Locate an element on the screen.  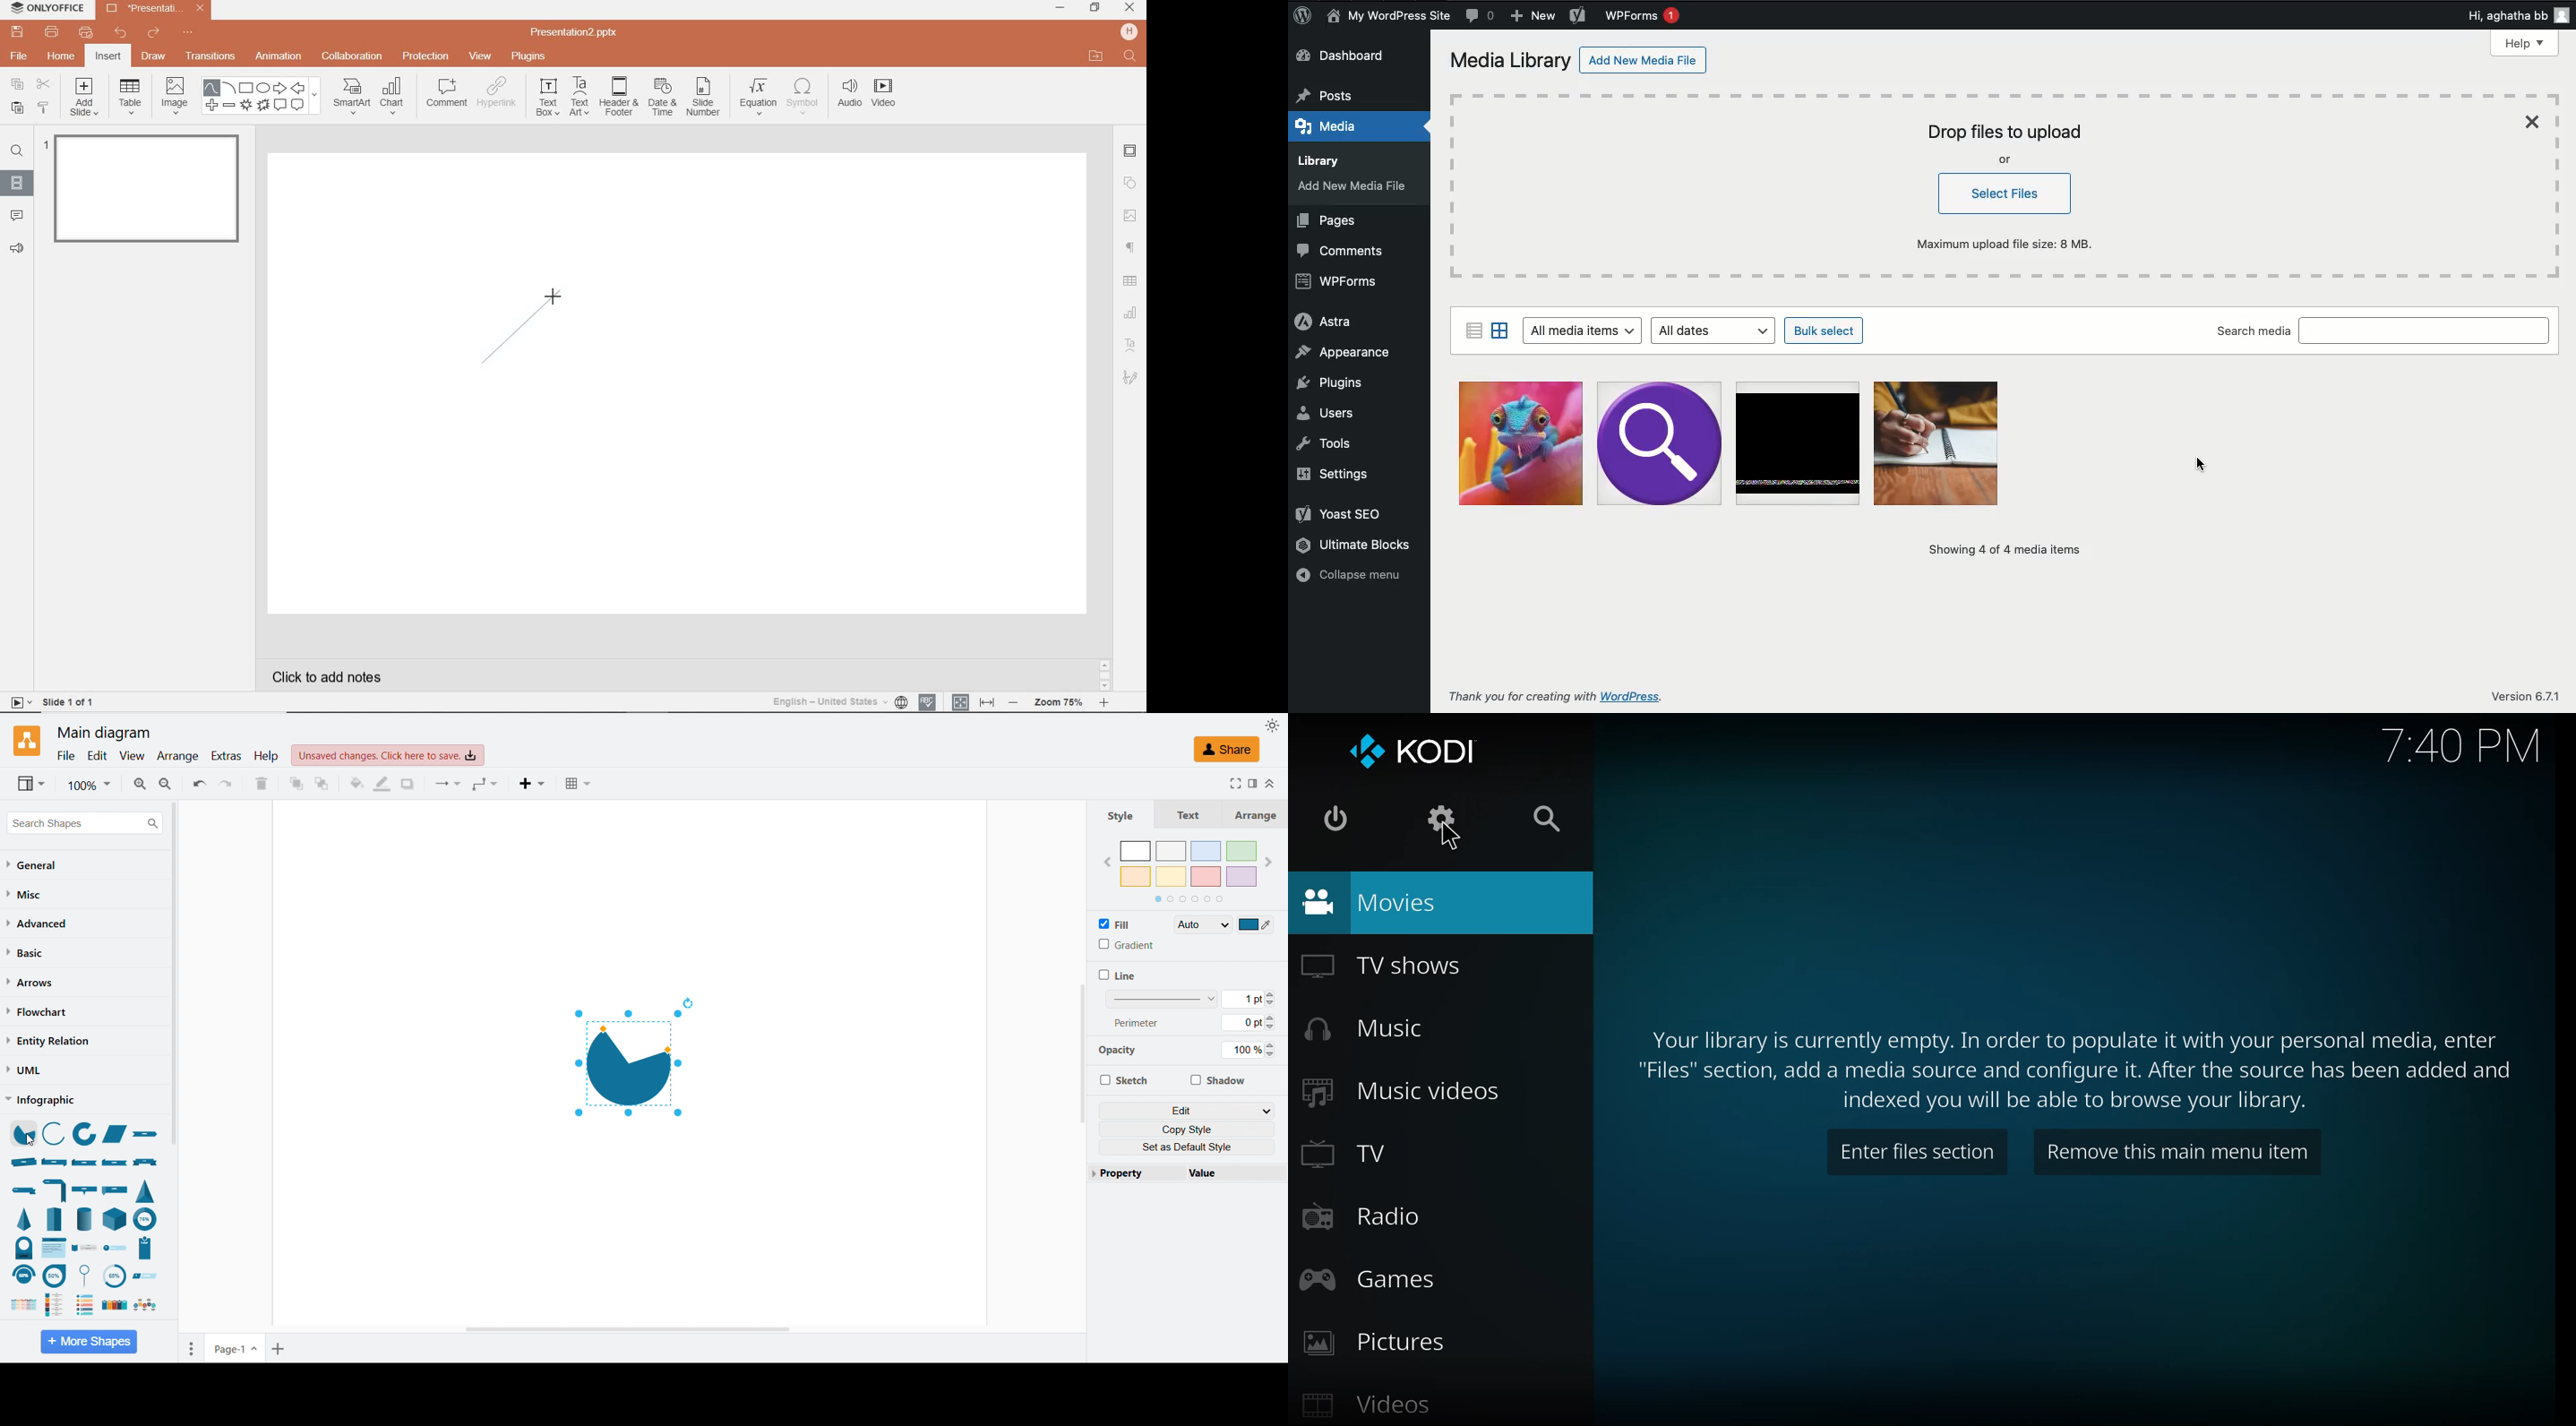
Go back  is located at coordinates (1109, 861).